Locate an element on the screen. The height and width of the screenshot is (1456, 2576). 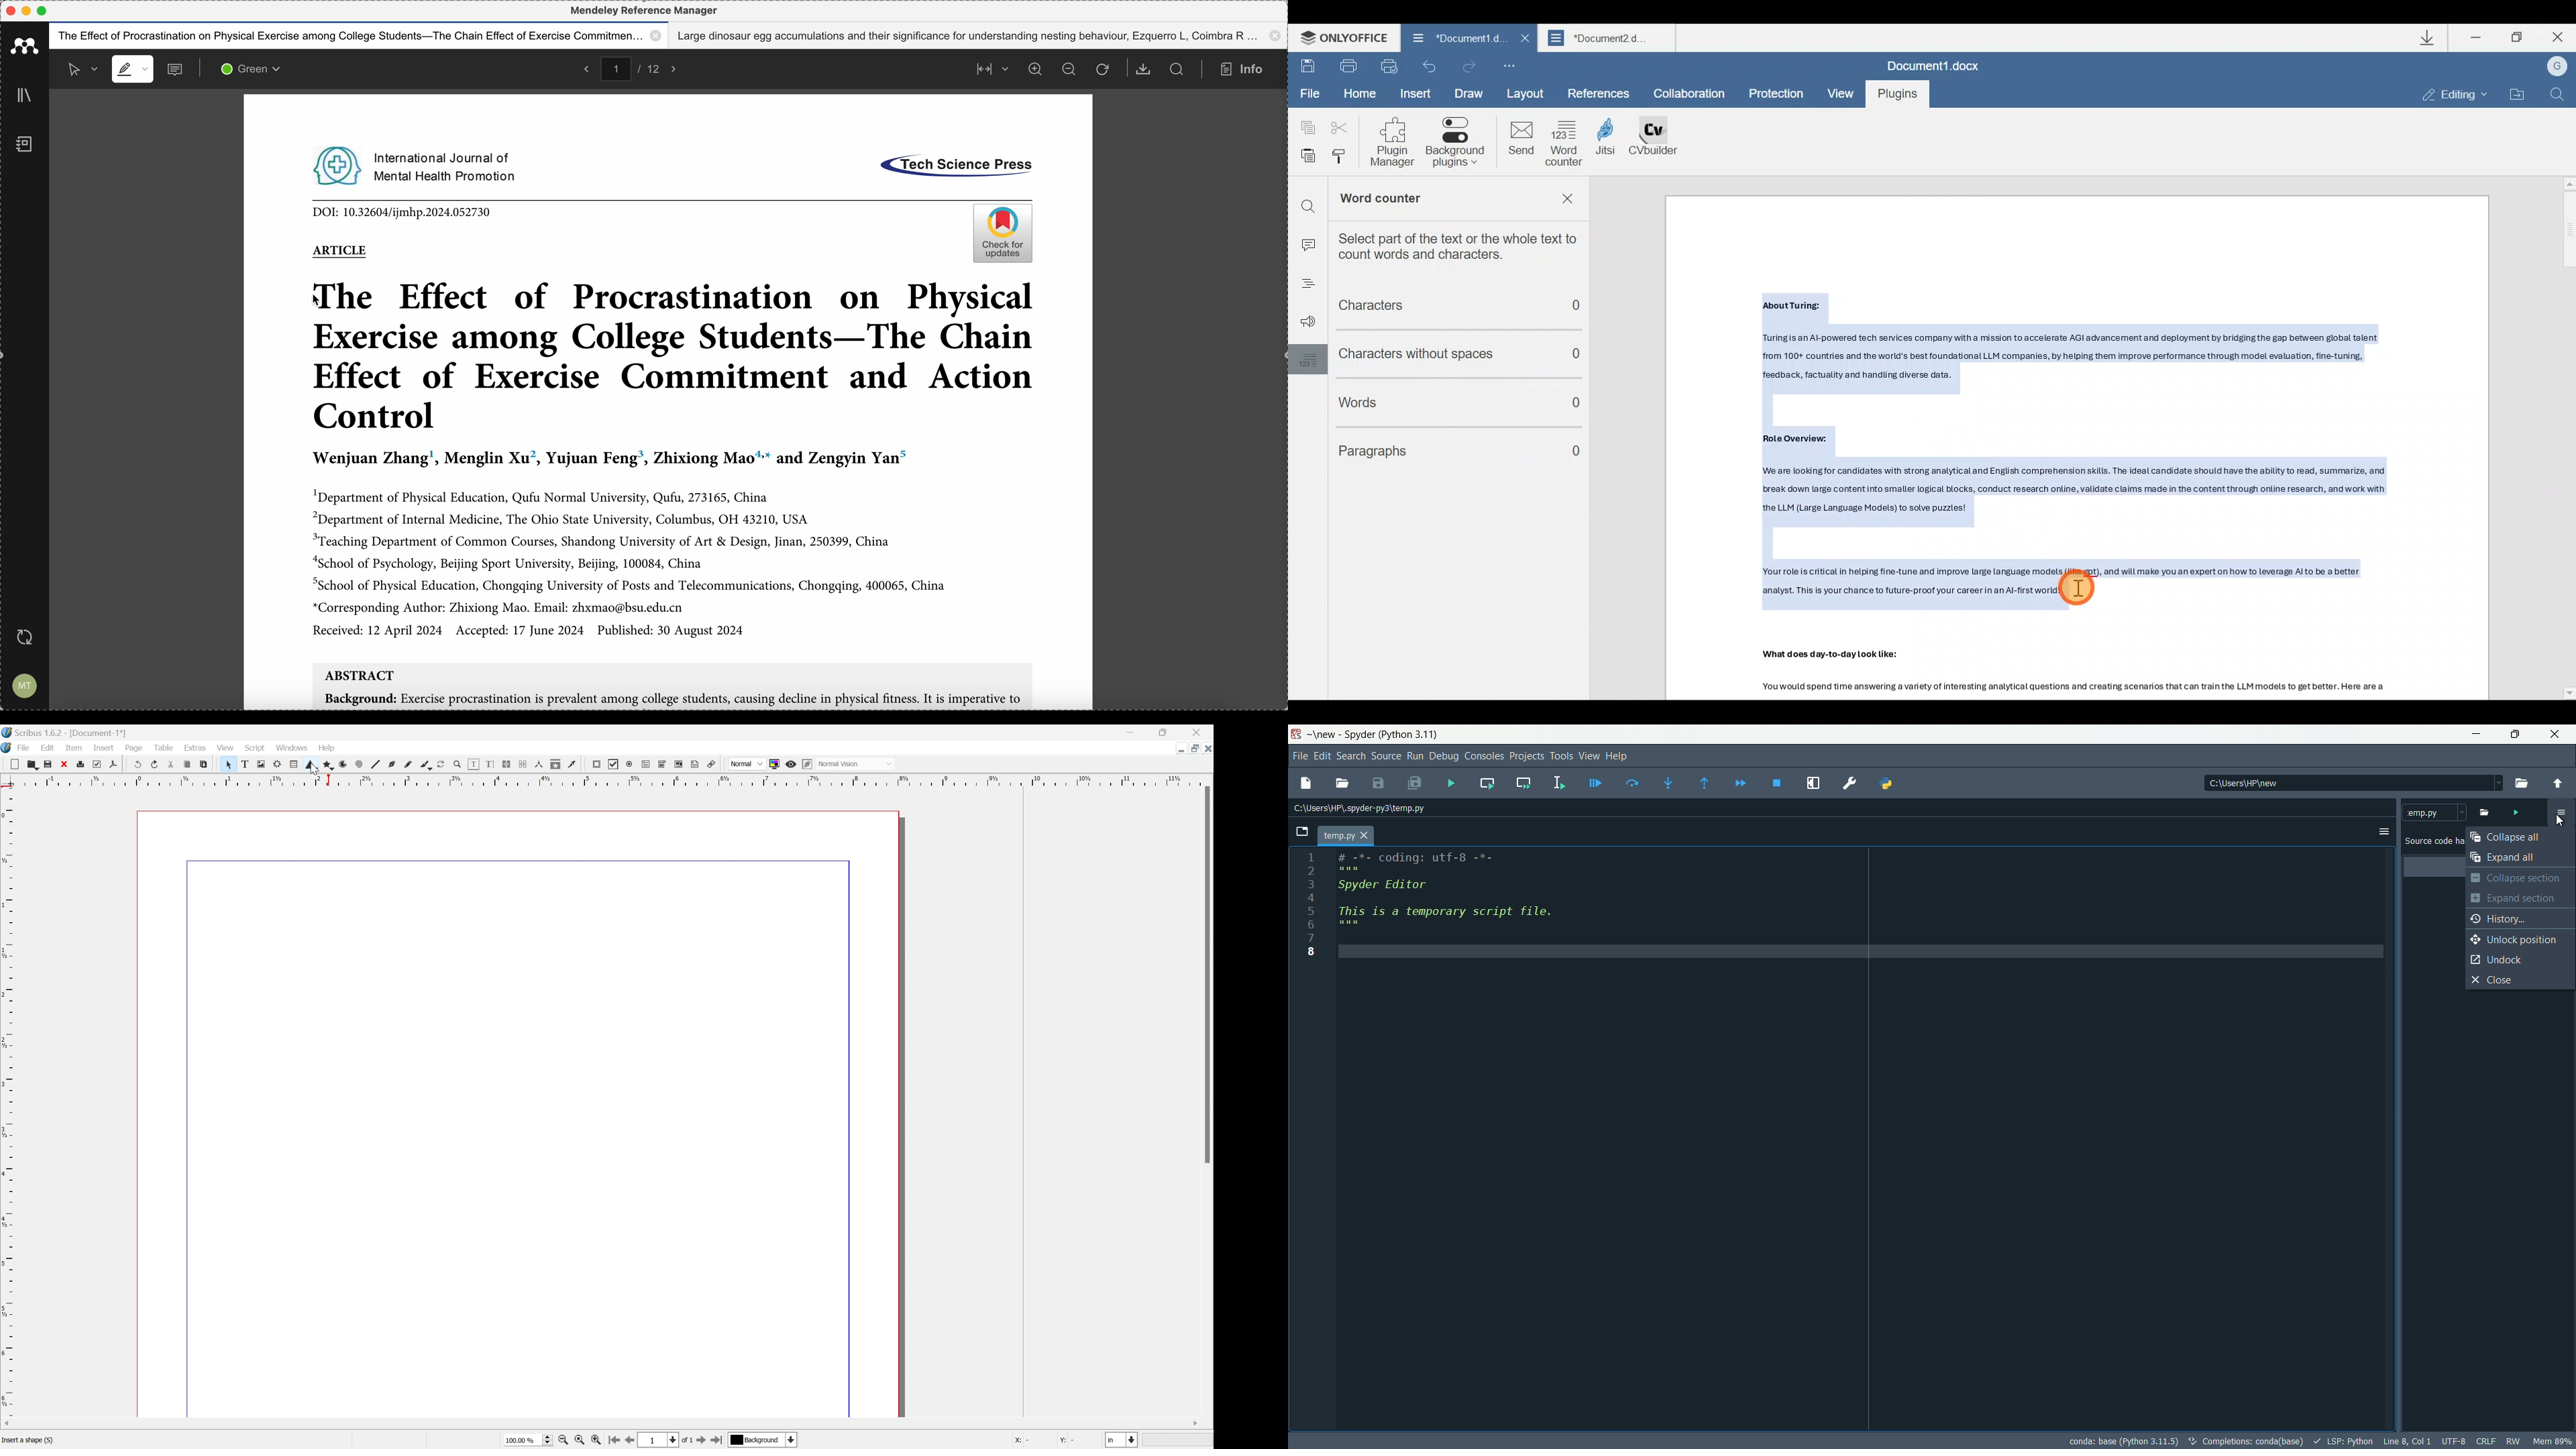
browse tabs is located at coordinates (1301, 832).